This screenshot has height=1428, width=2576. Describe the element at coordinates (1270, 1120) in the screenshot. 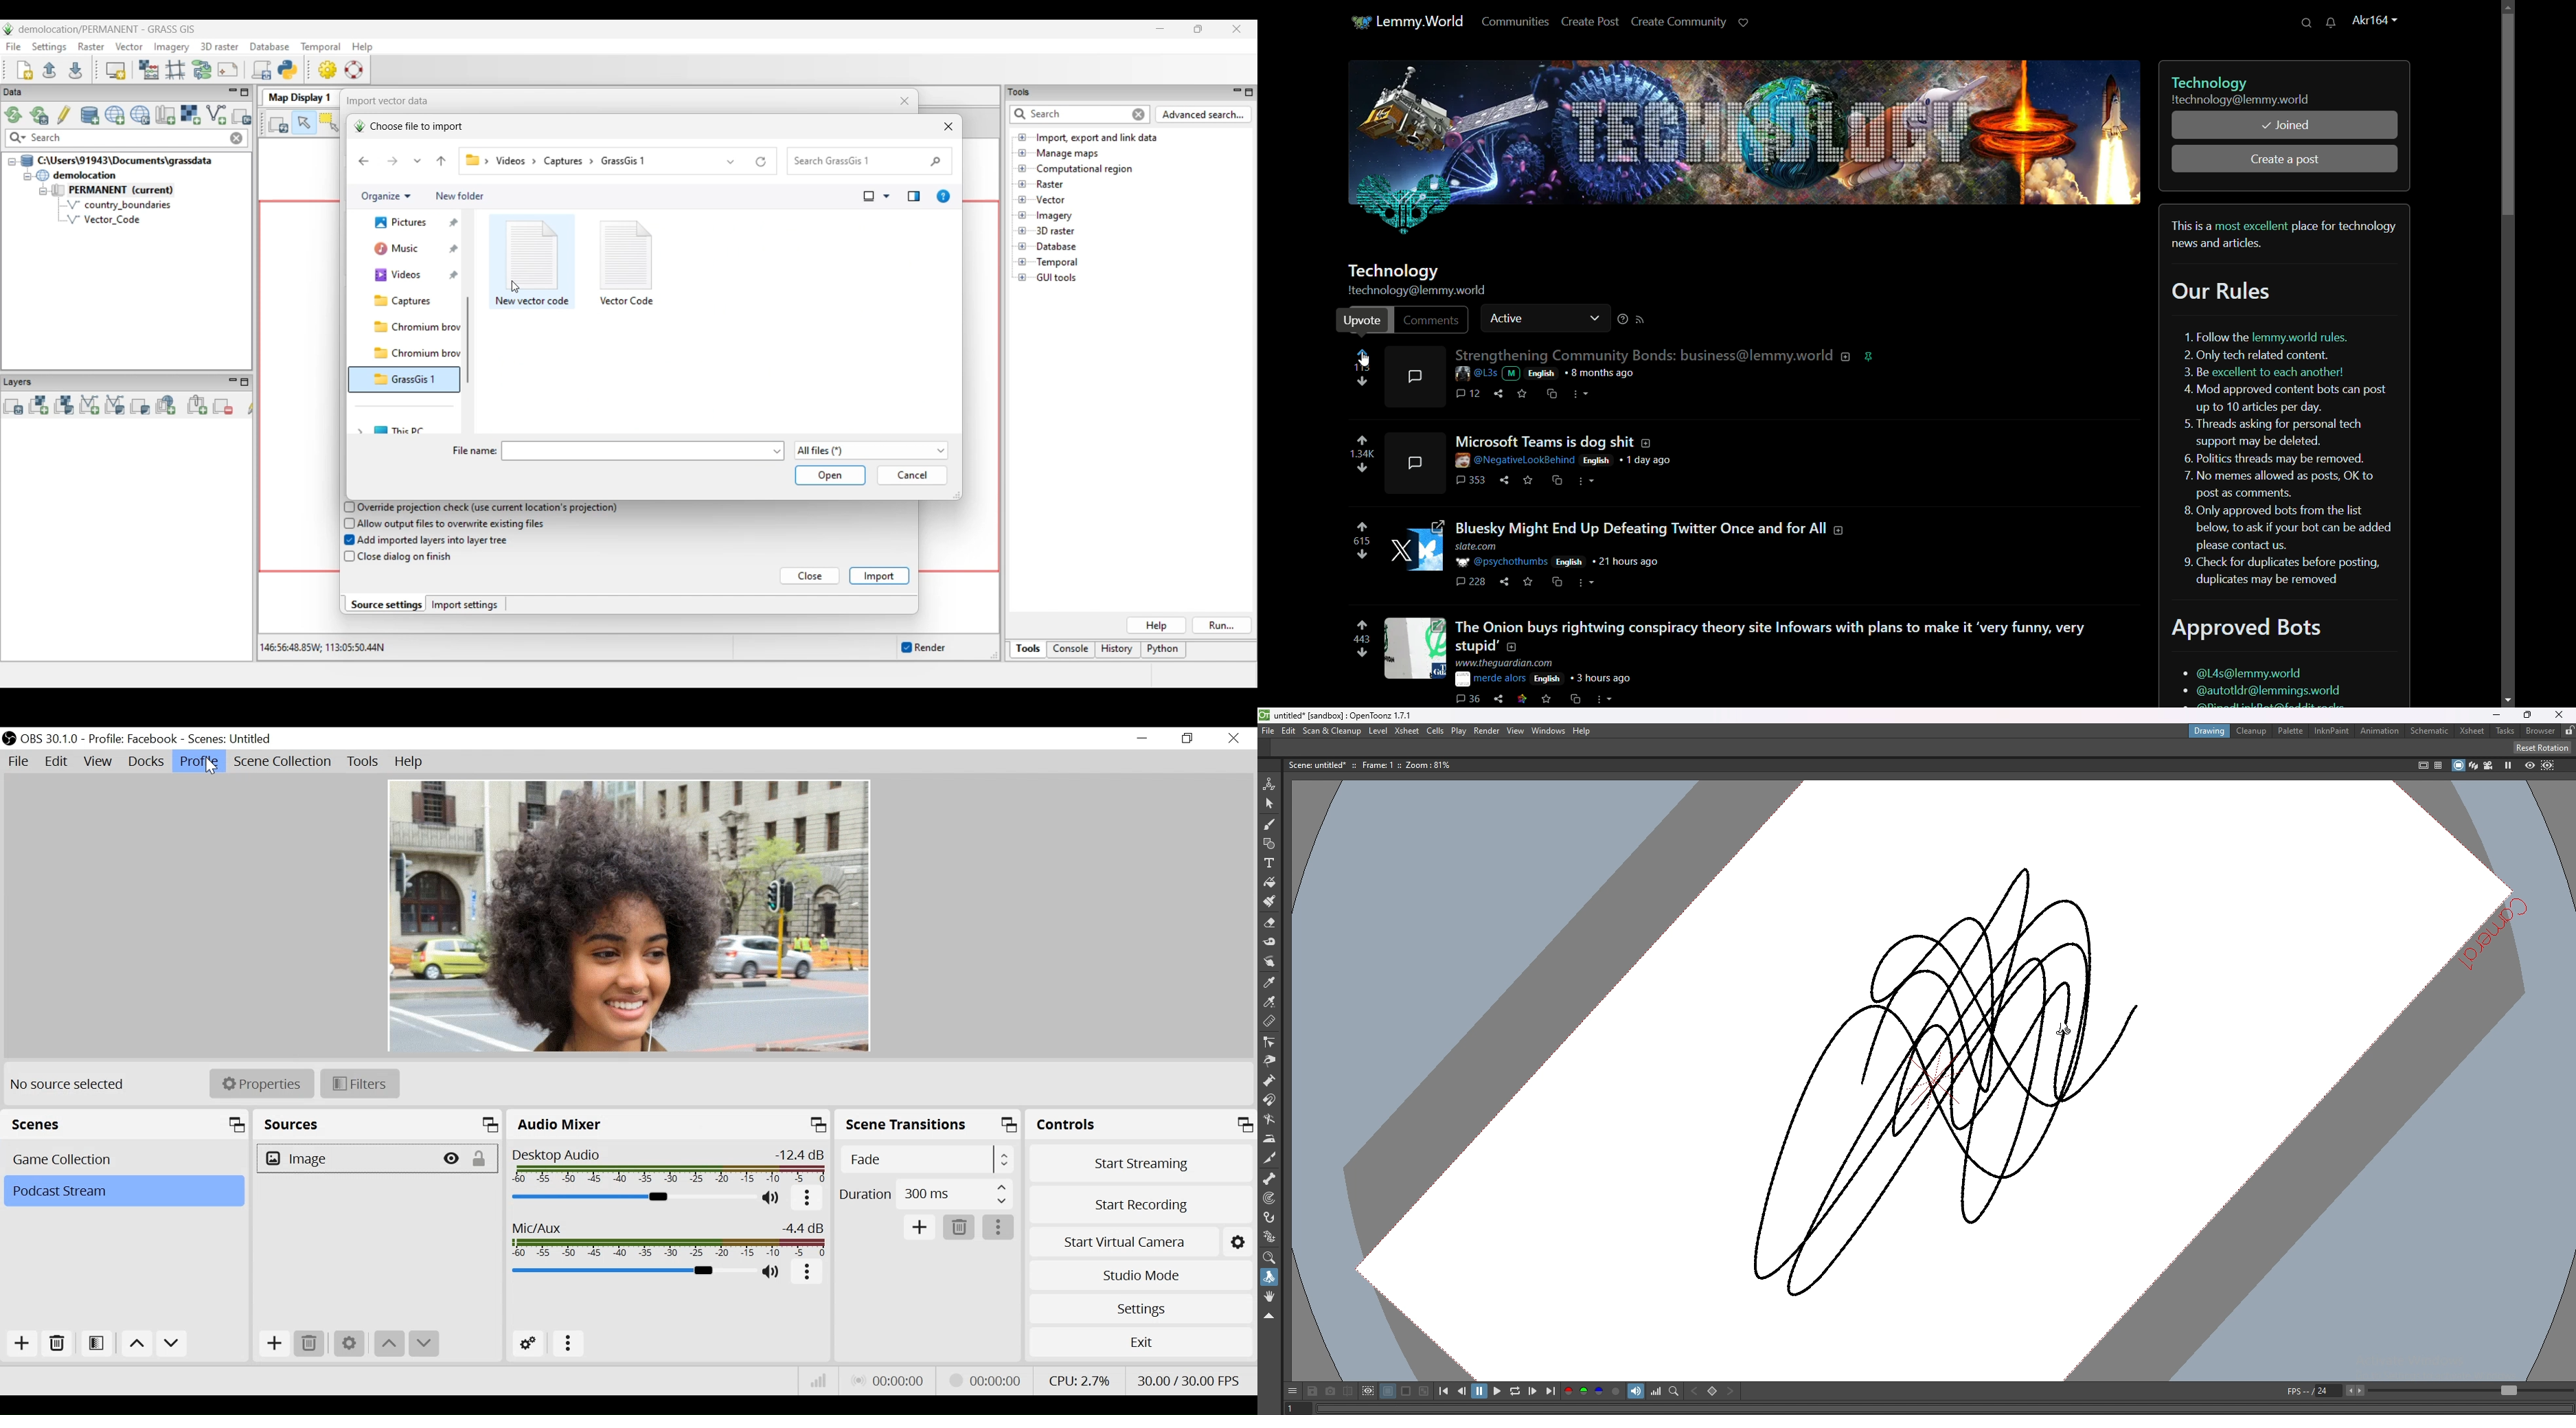

I see `bender` at that location.